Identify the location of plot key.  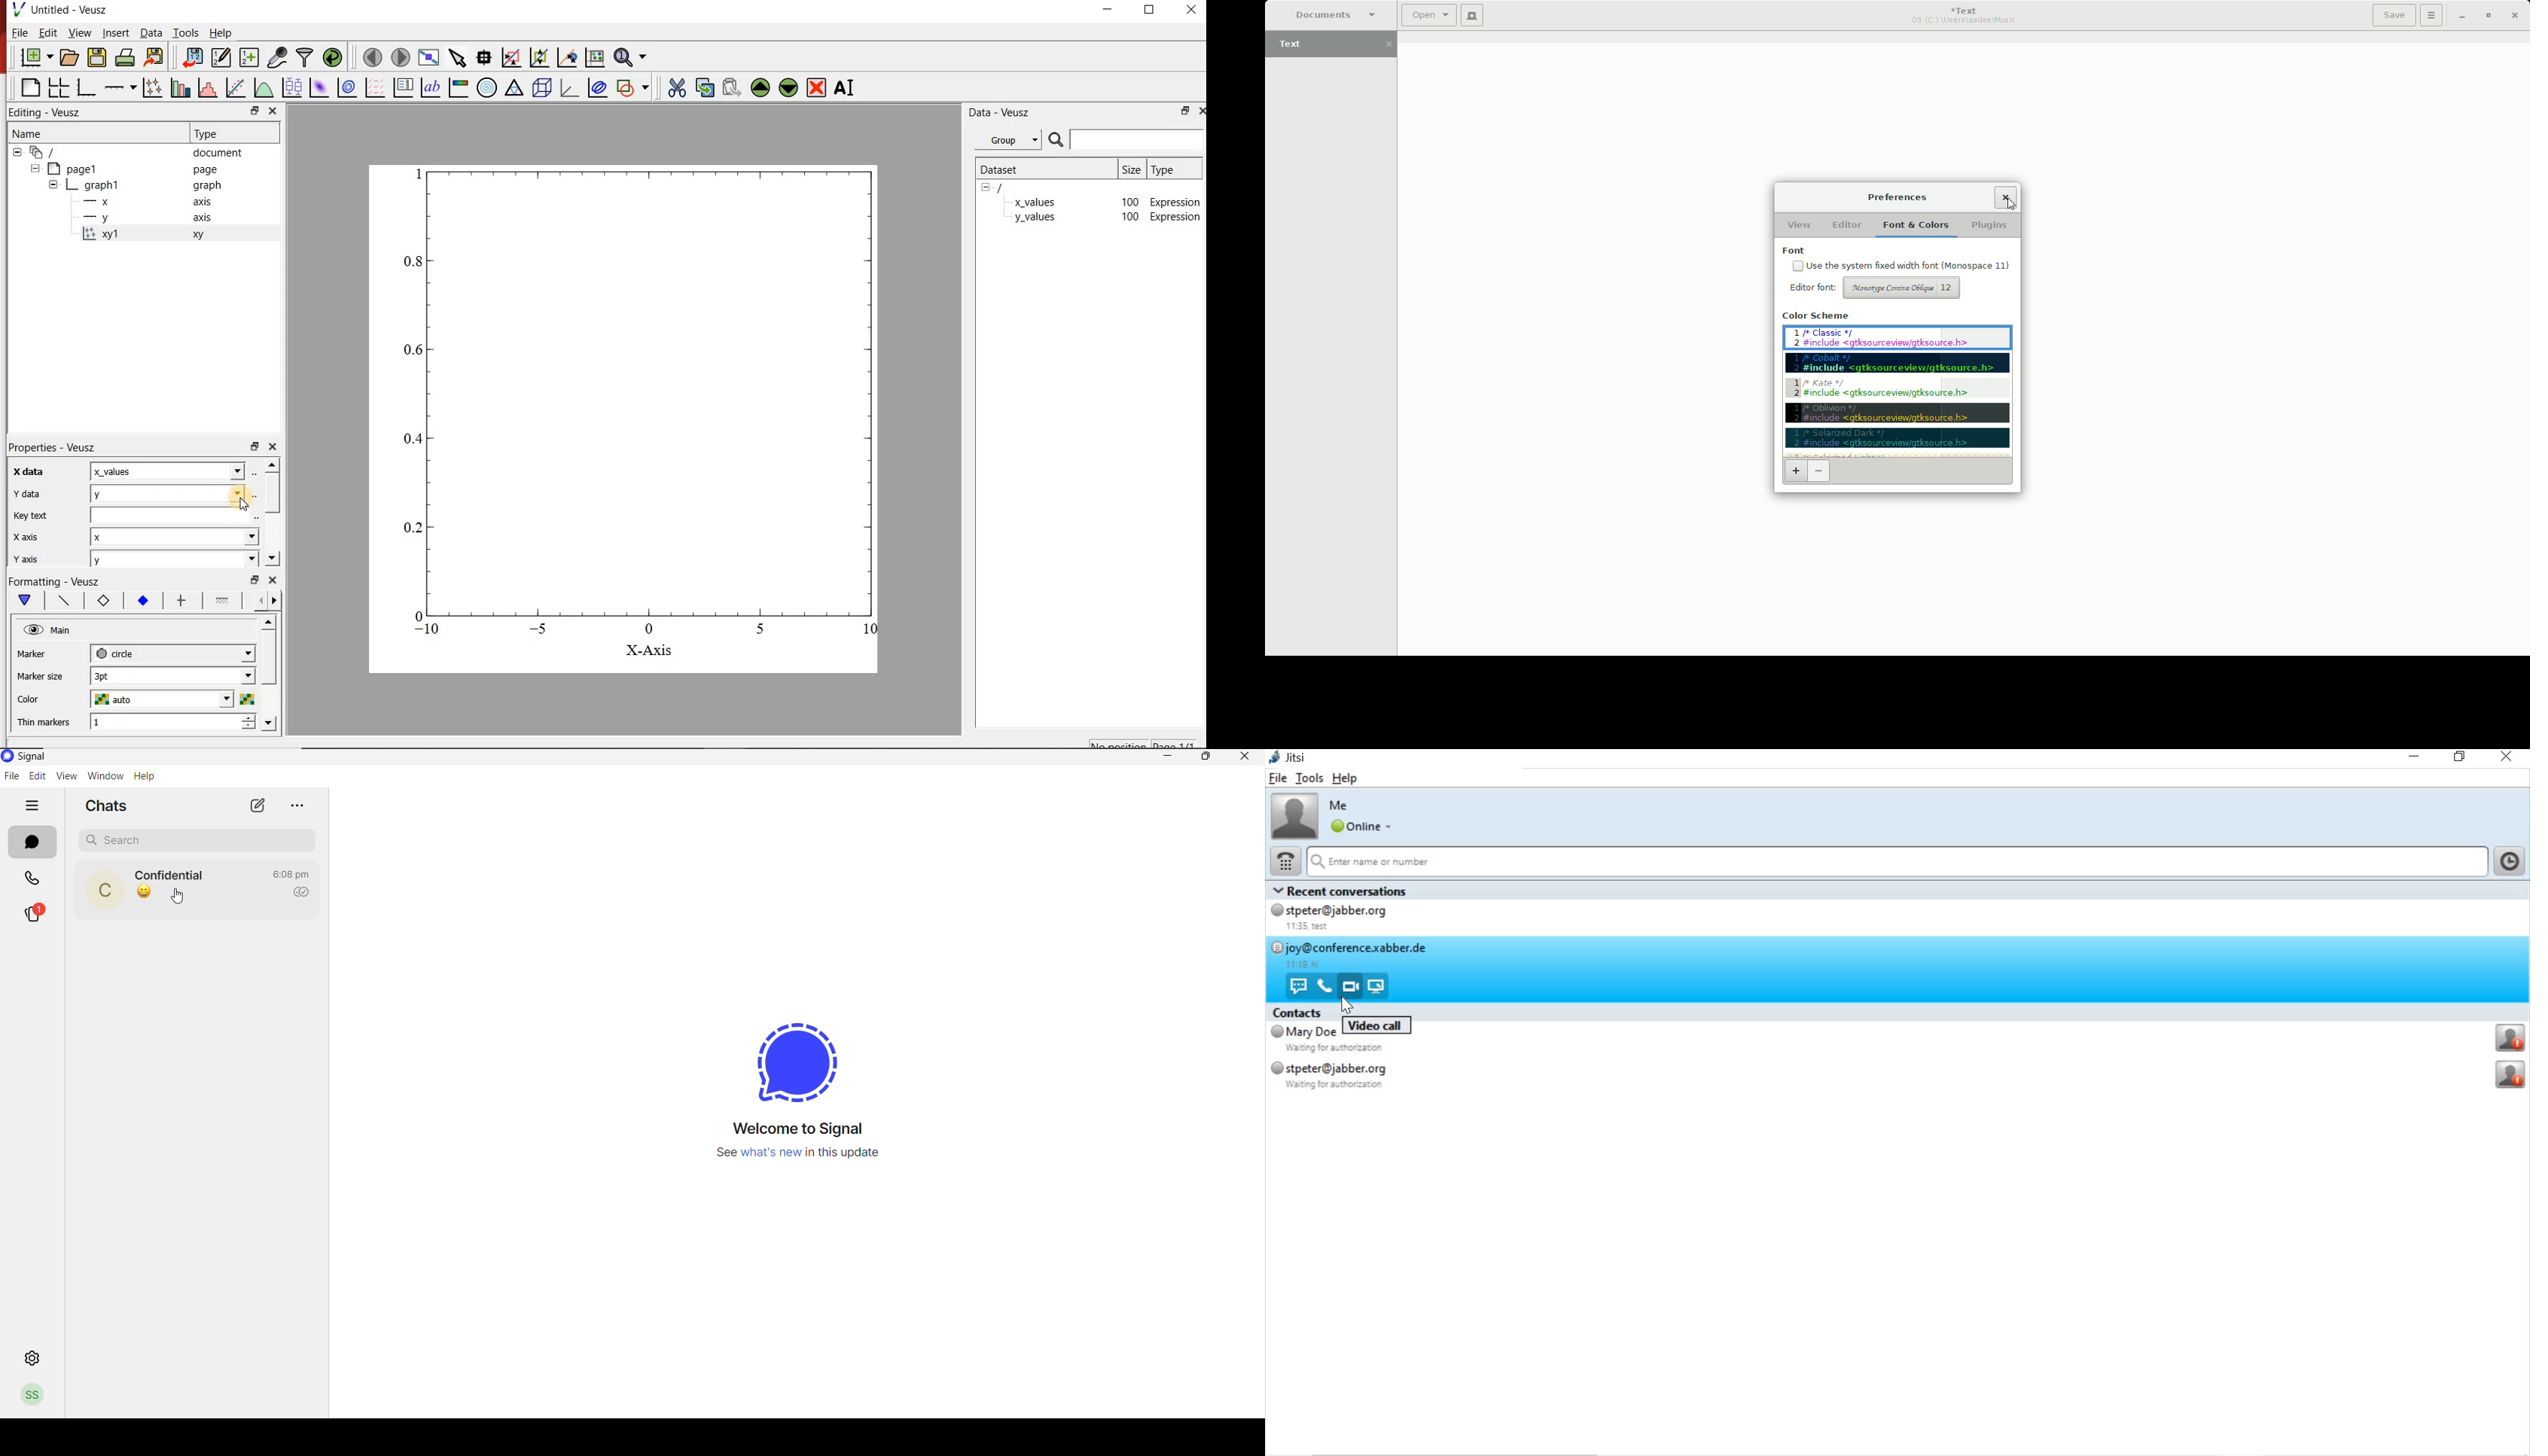
(404, 87).